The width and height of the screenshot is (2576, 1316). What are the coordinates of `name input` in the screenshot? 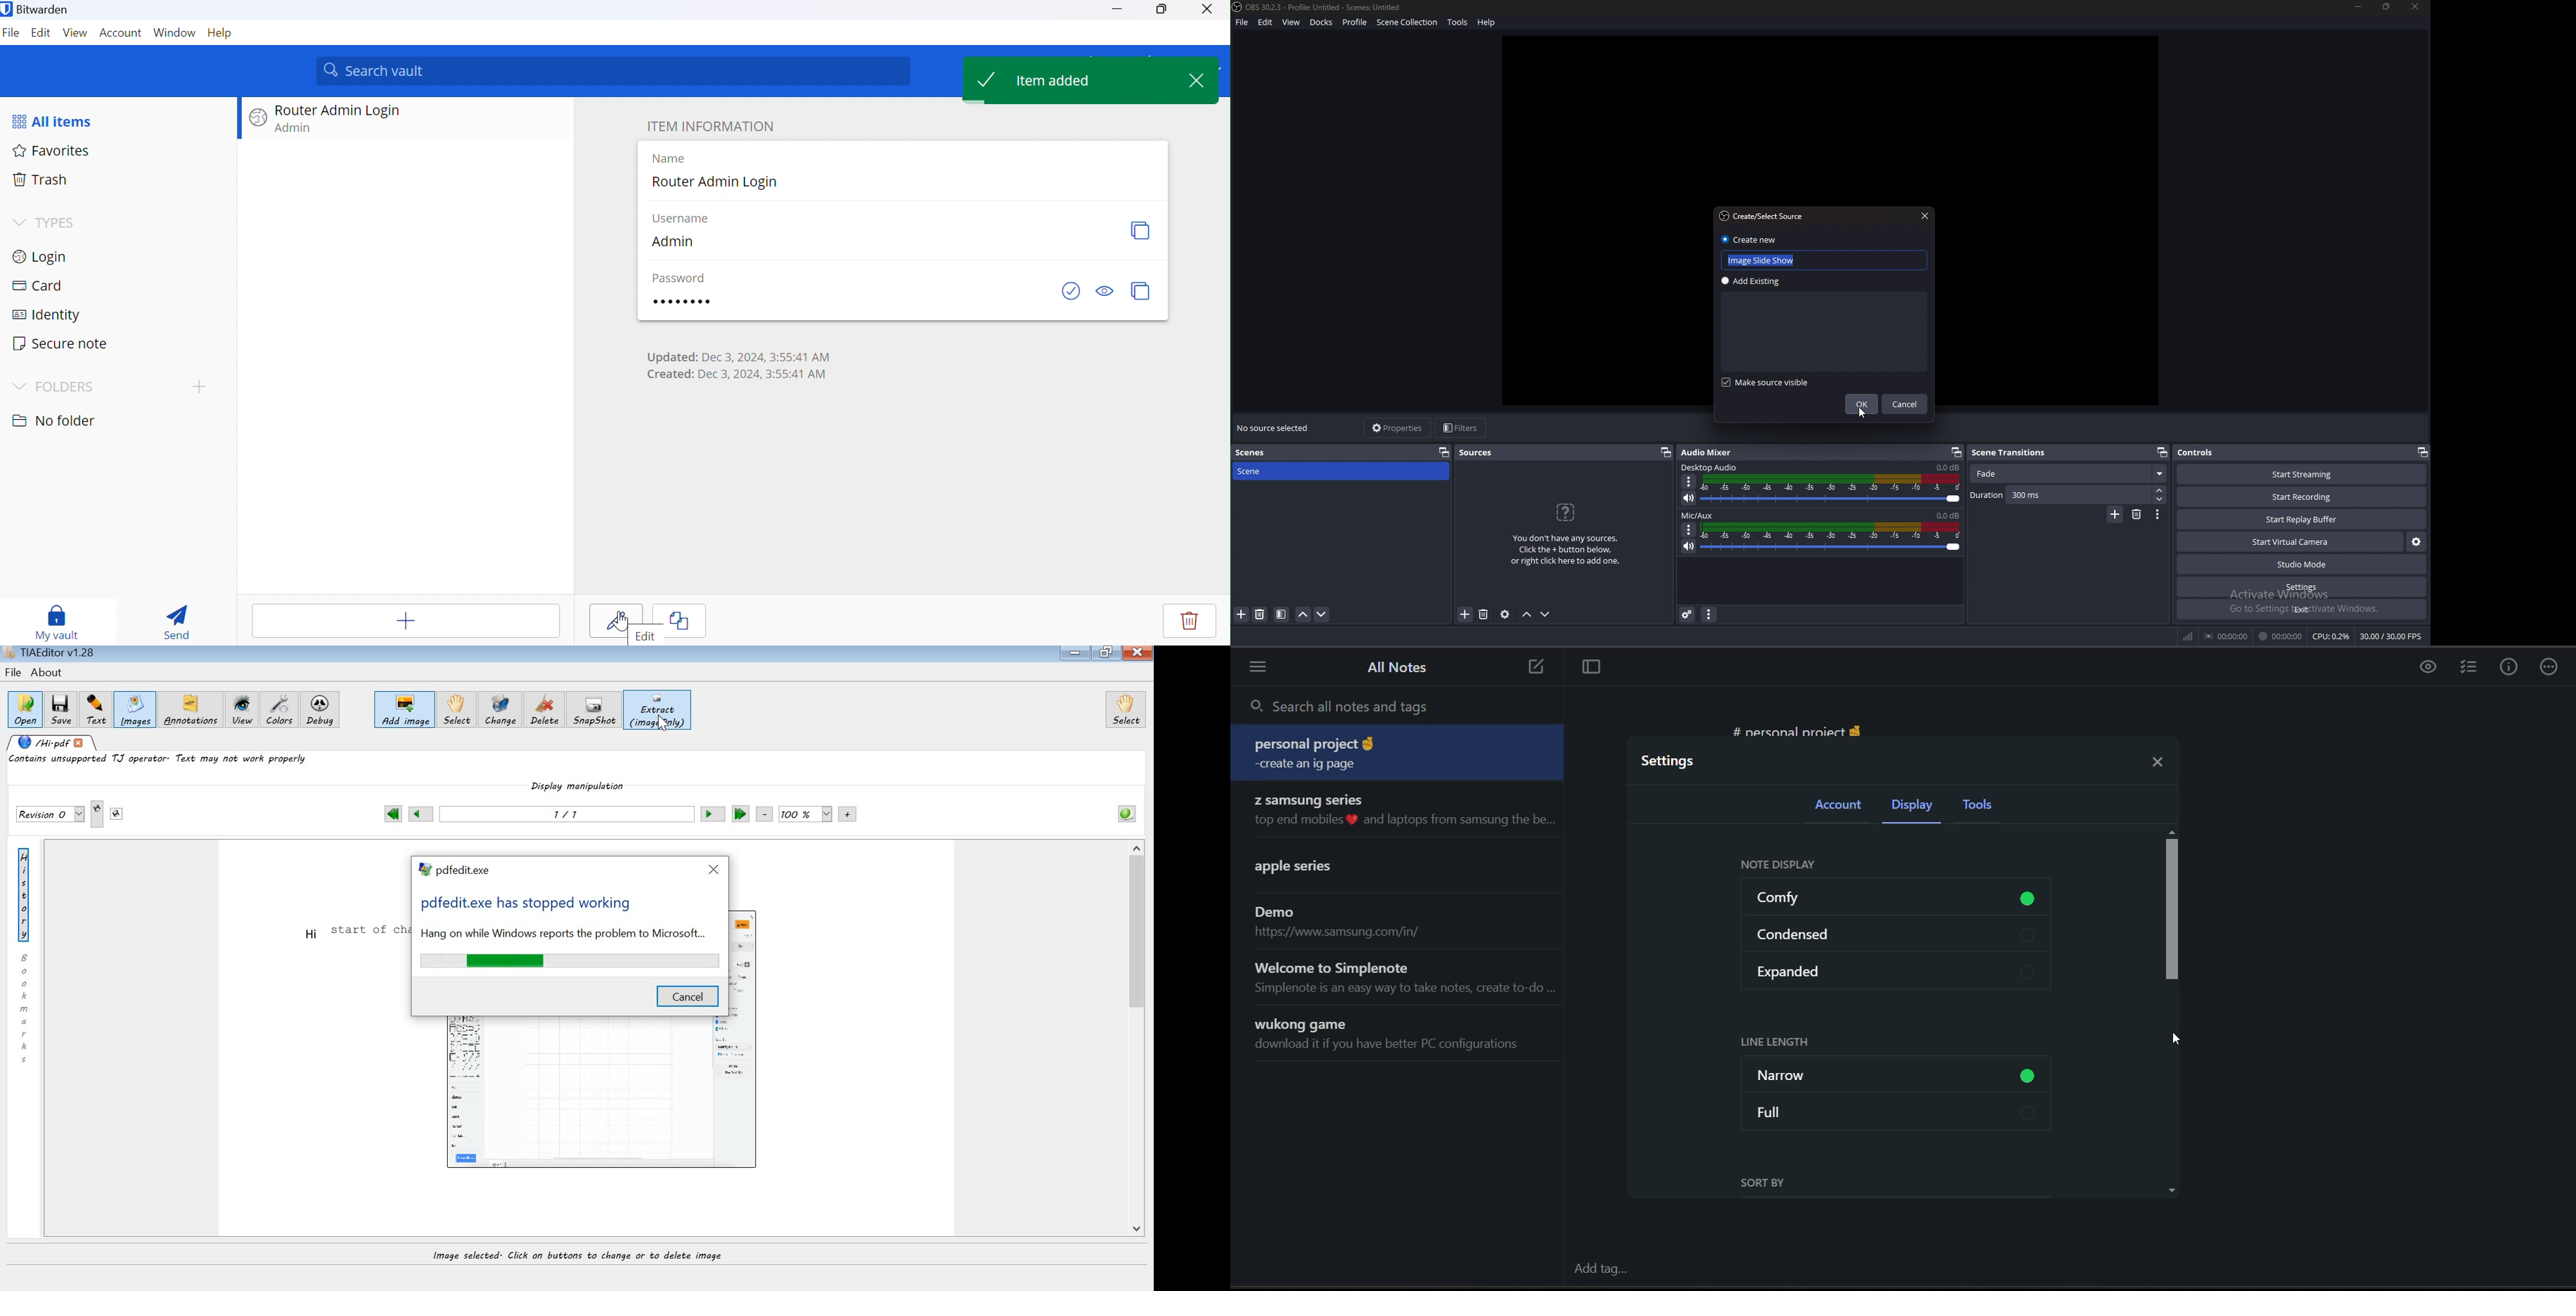 It's located at (1765, 260).